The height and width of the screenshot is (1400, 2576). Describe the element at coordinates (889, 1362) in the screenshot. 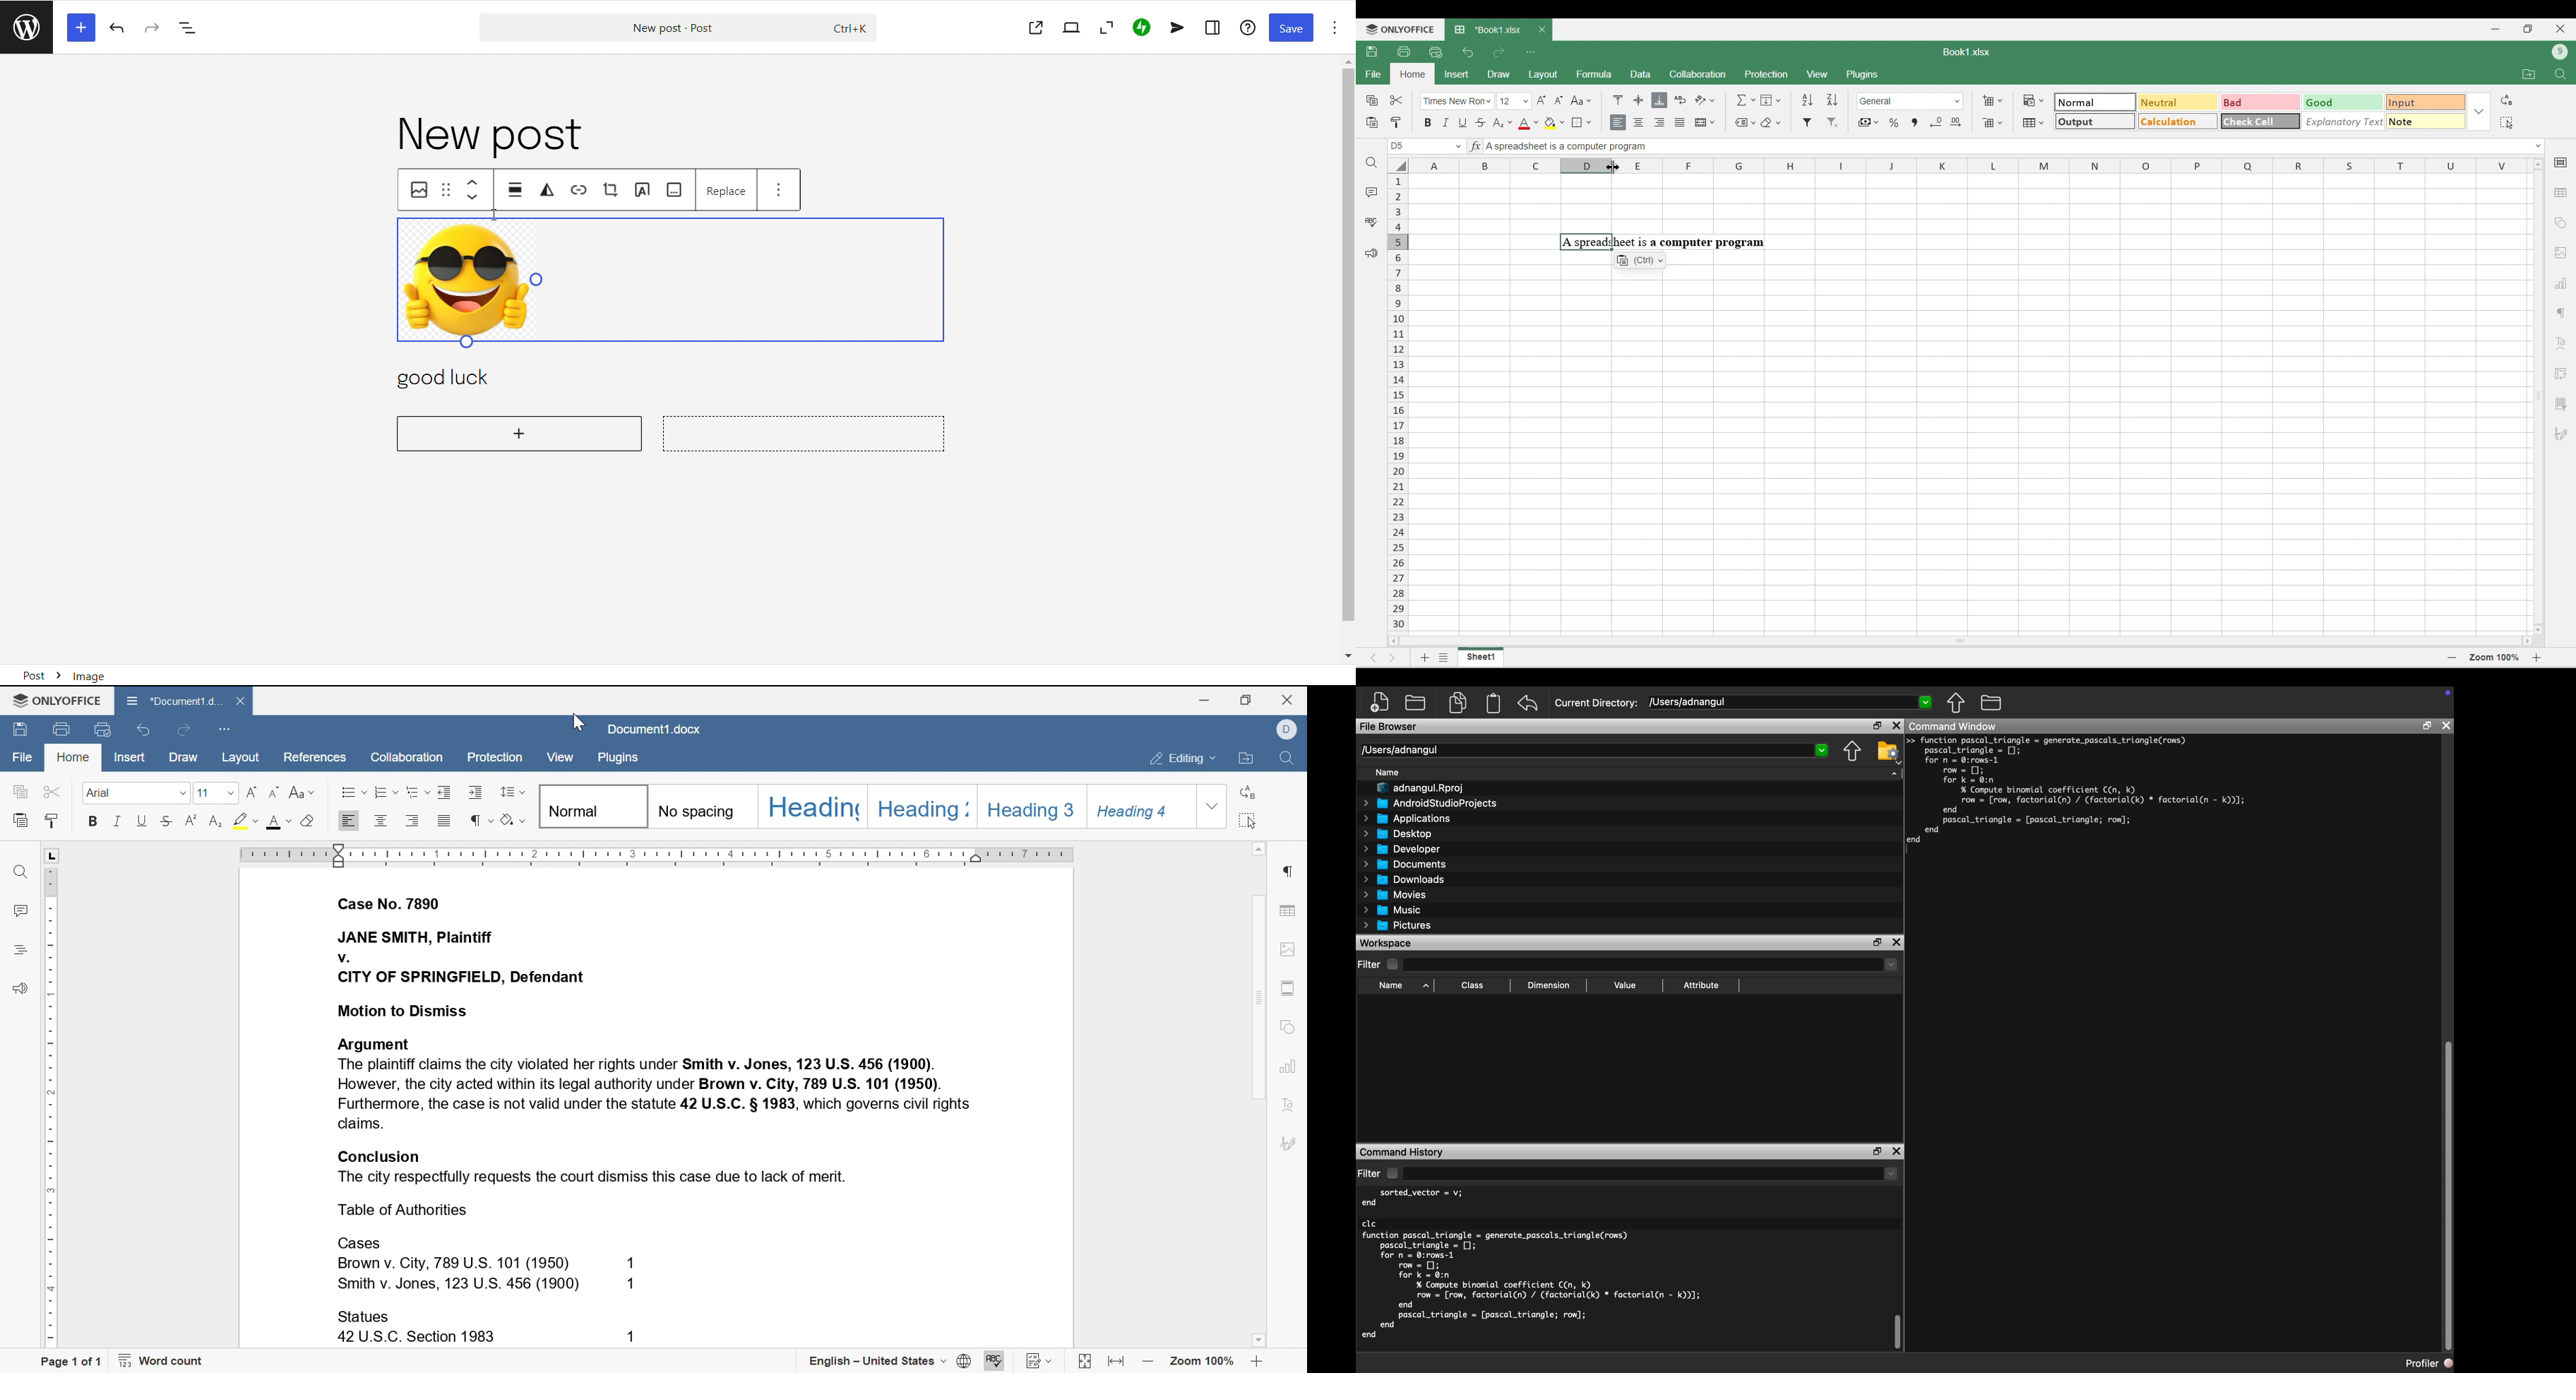

I see `english - united states` at that location.